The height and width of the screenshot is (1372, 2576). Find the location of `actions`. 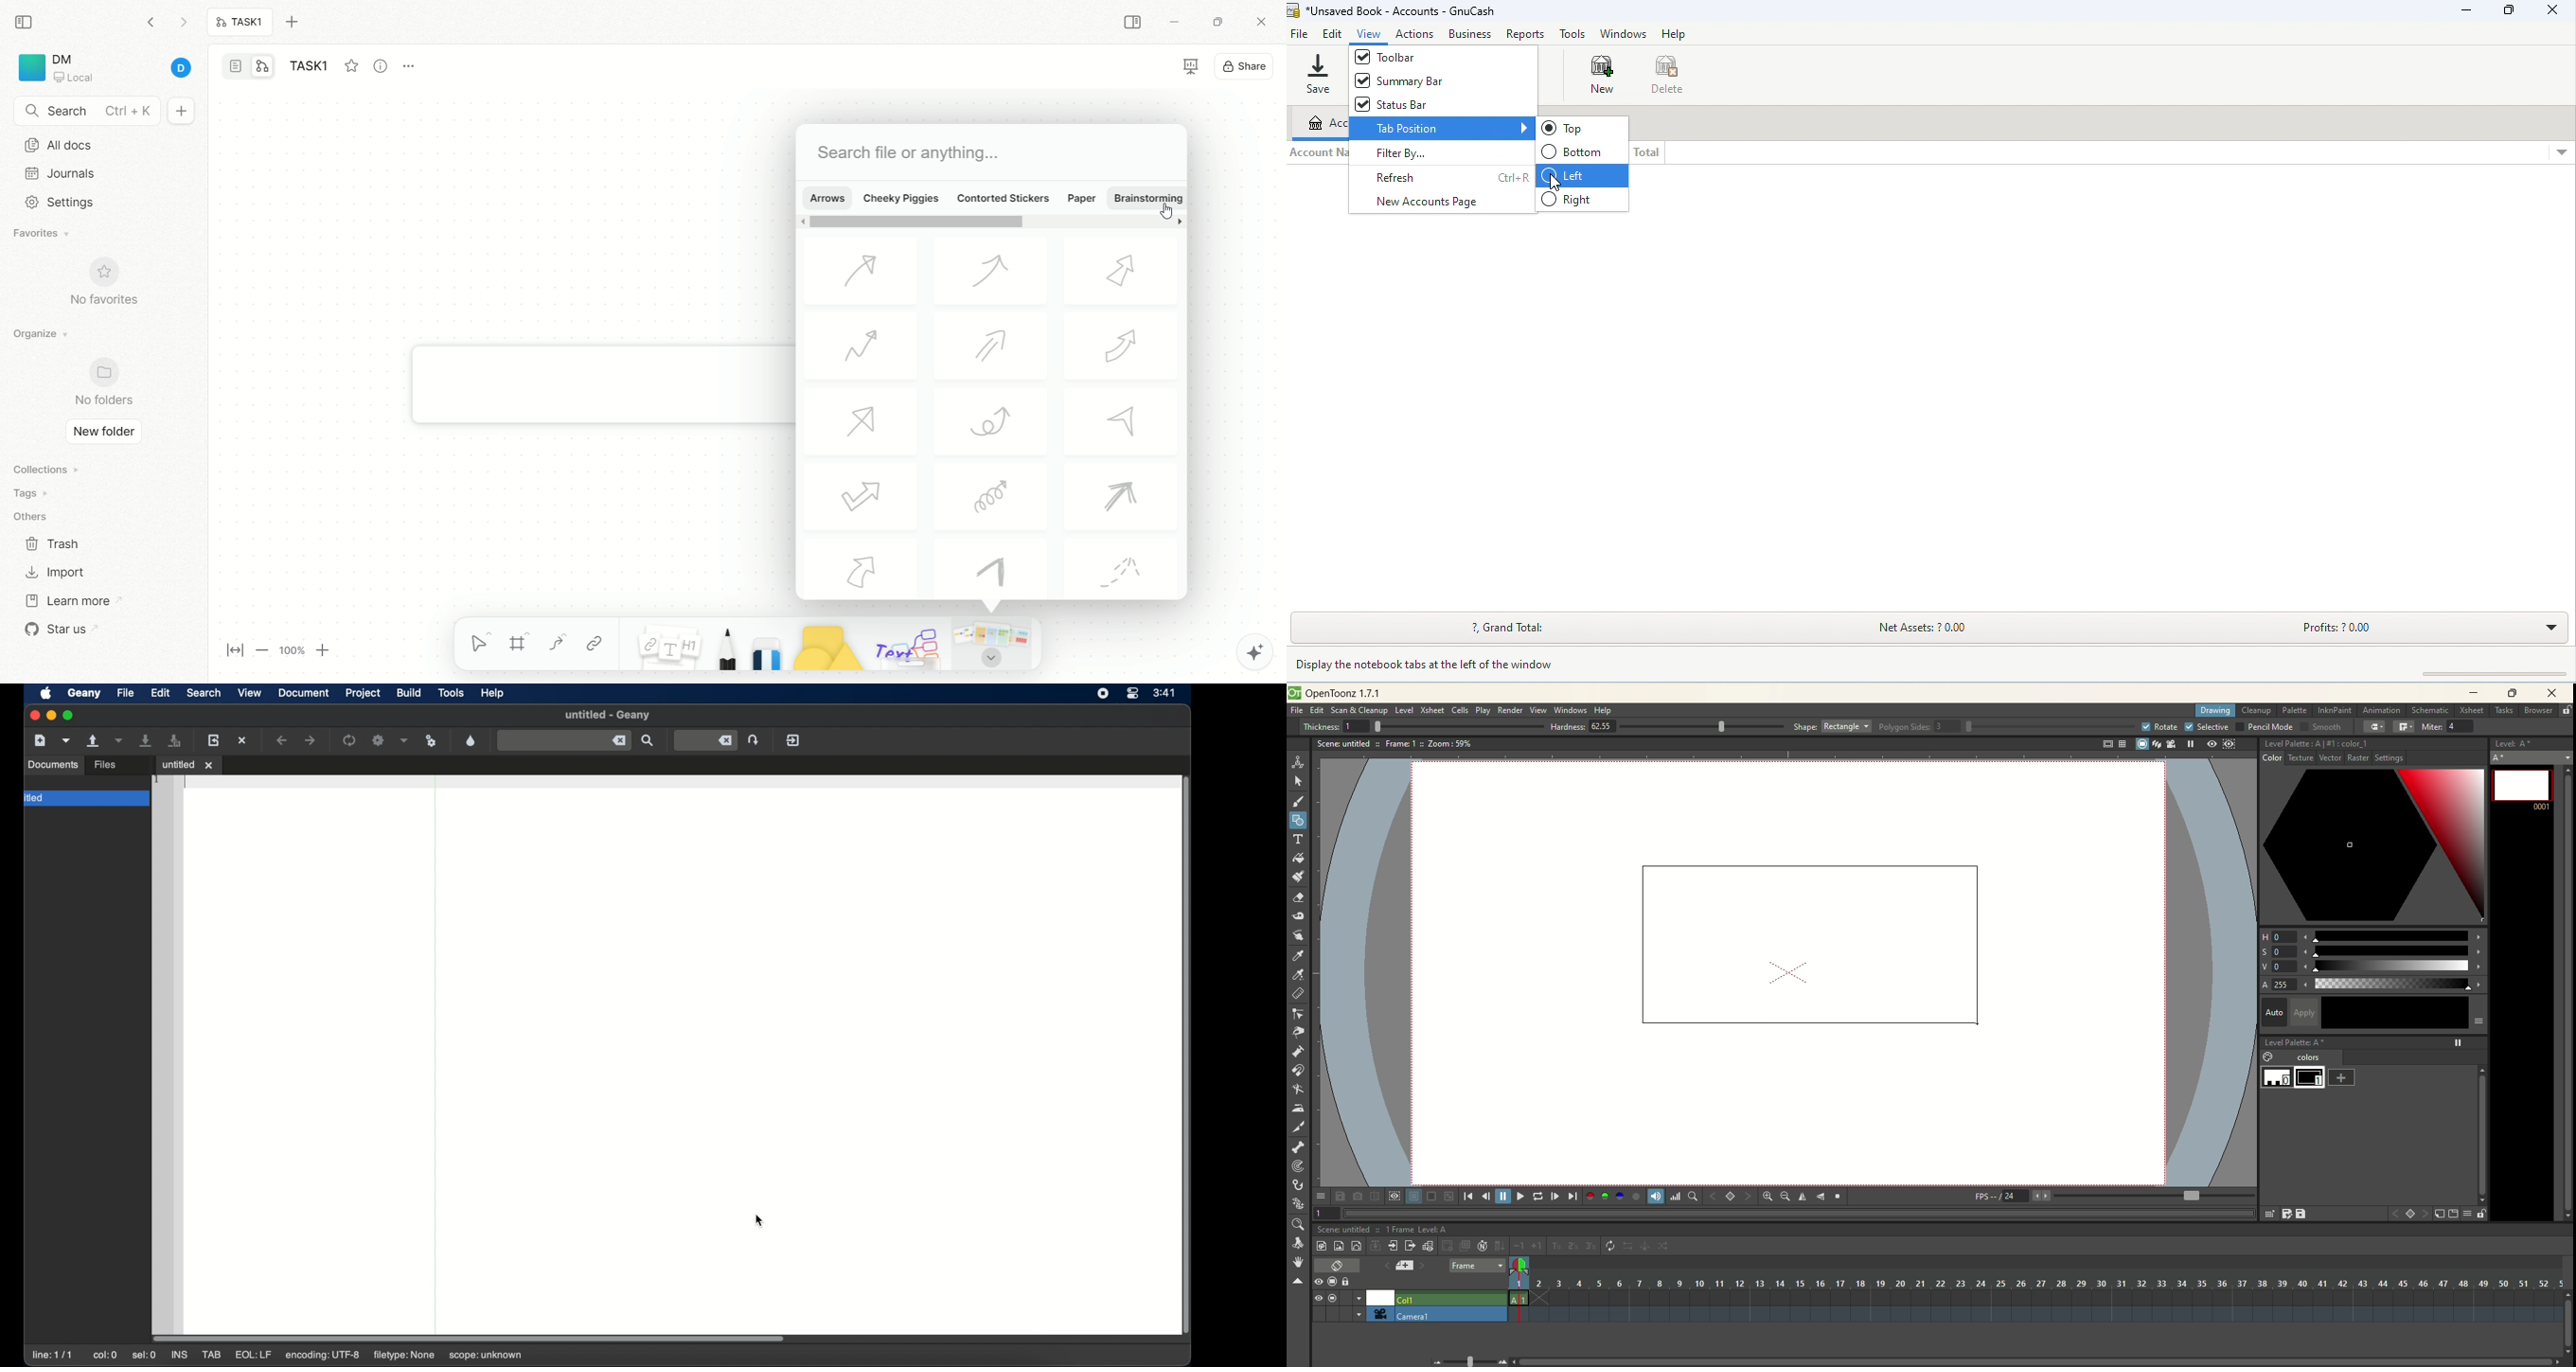

actions is located at coordinates (1414, 35).